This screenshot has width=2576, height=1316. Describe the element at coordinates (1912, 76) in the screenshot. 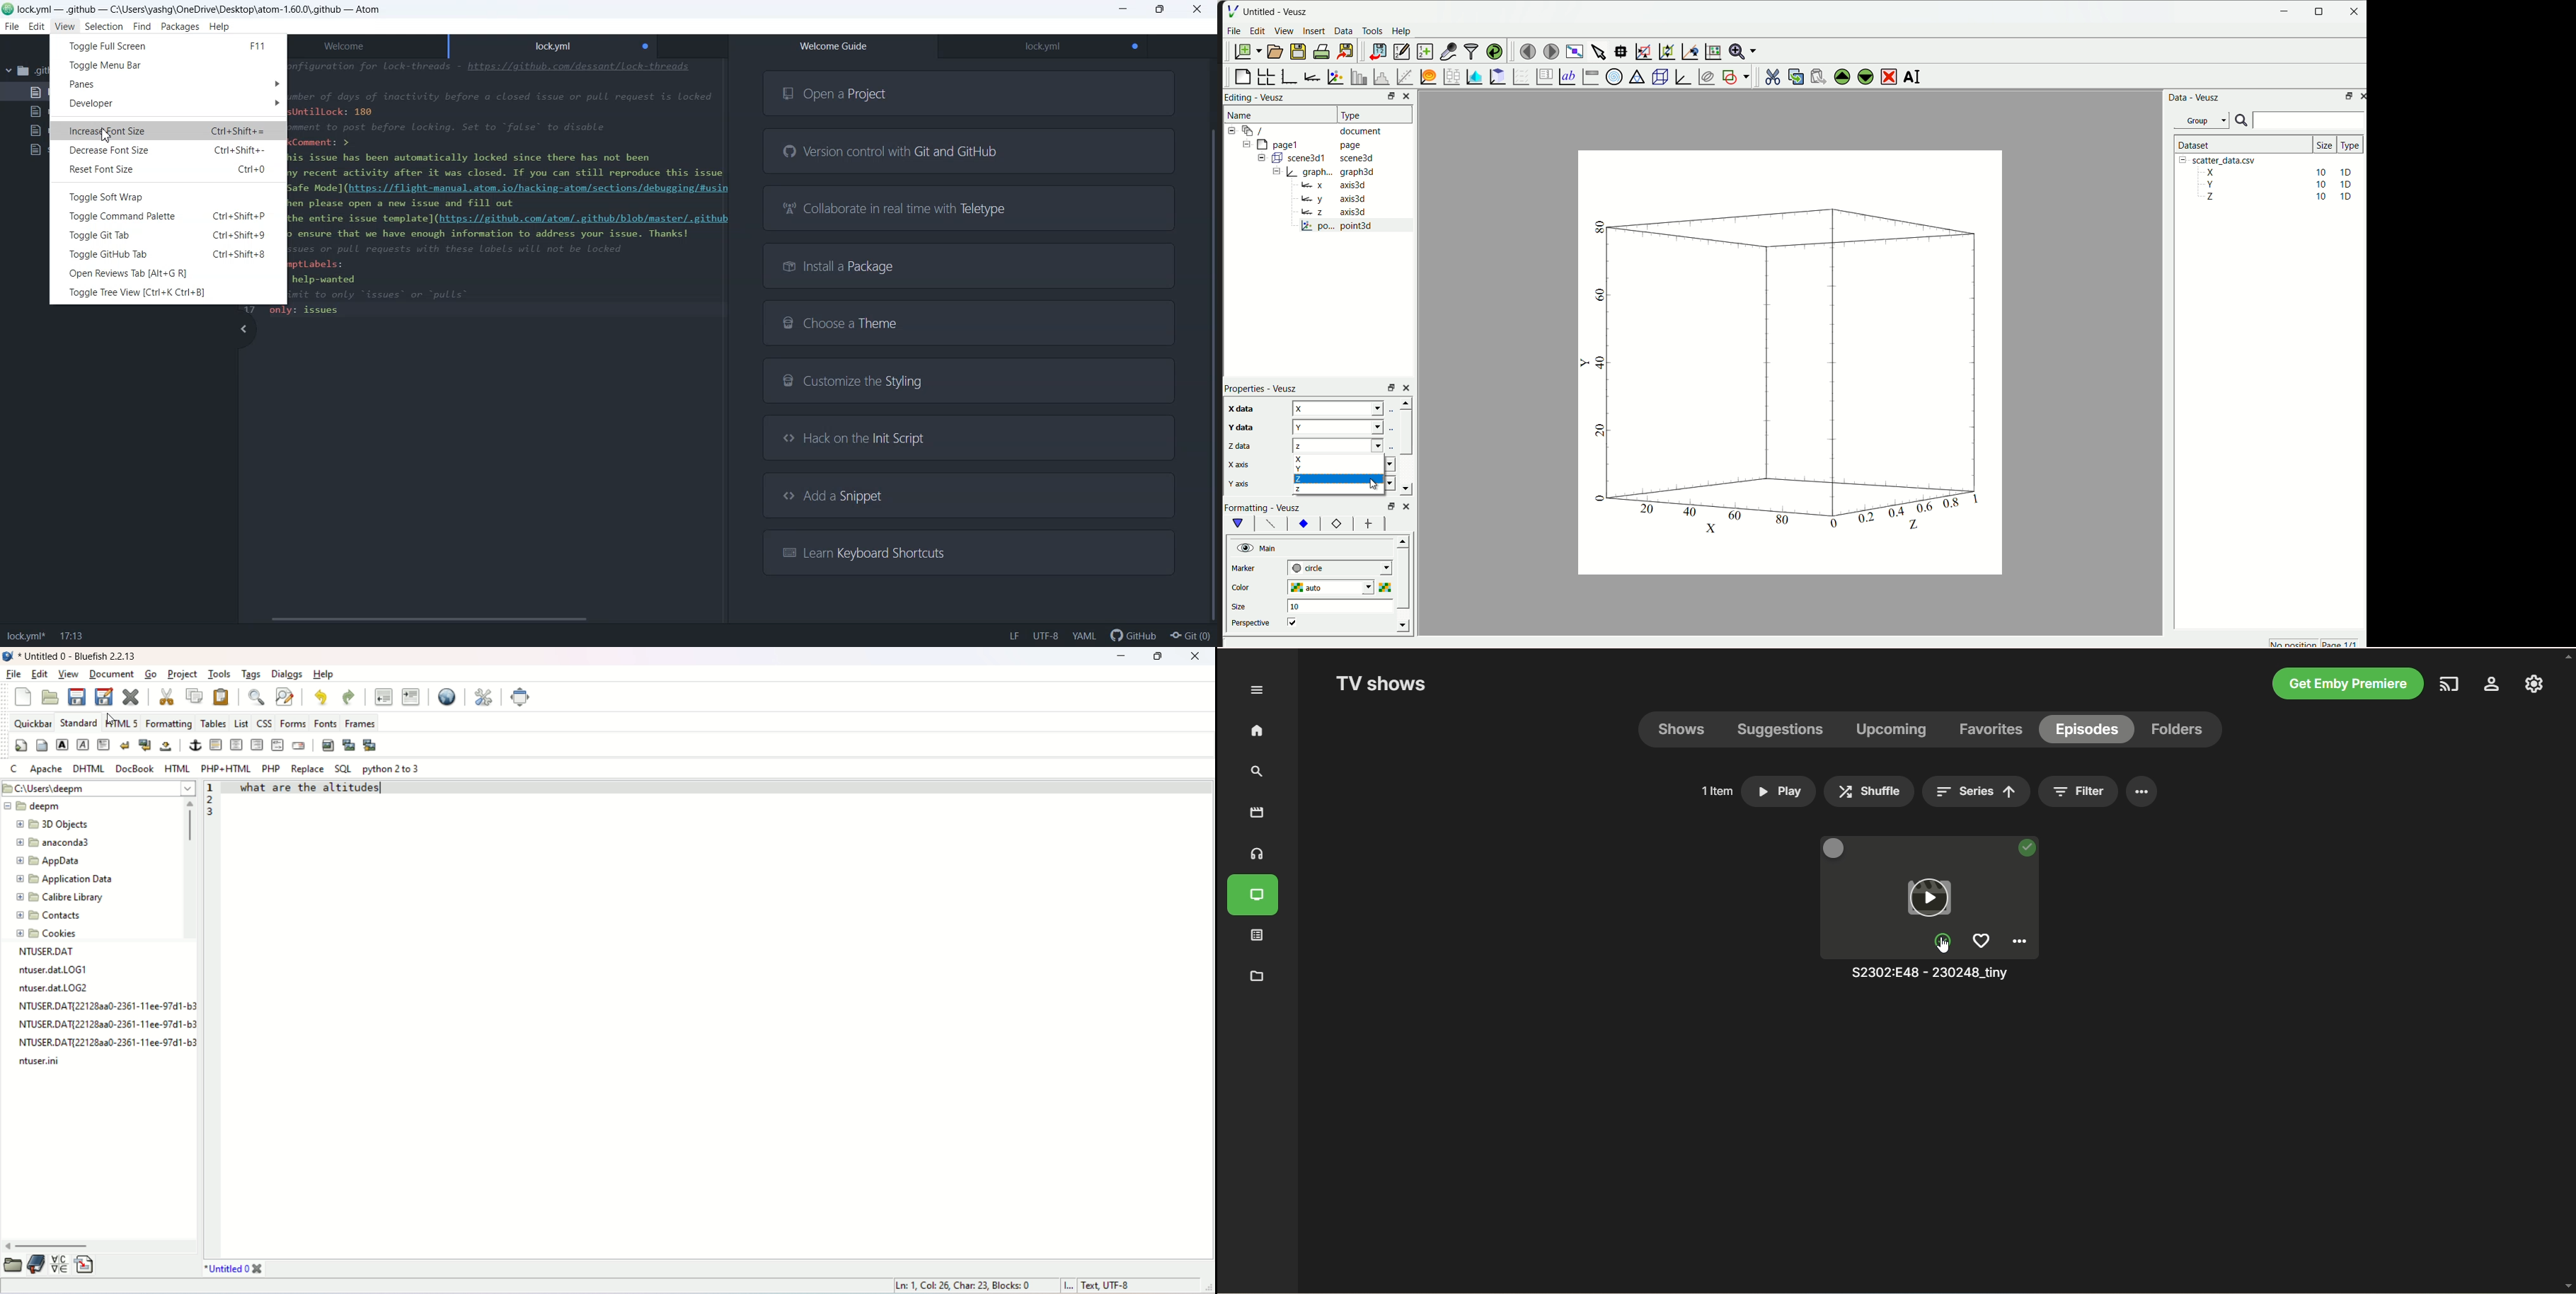

I see `rename the selected widget` at that location.